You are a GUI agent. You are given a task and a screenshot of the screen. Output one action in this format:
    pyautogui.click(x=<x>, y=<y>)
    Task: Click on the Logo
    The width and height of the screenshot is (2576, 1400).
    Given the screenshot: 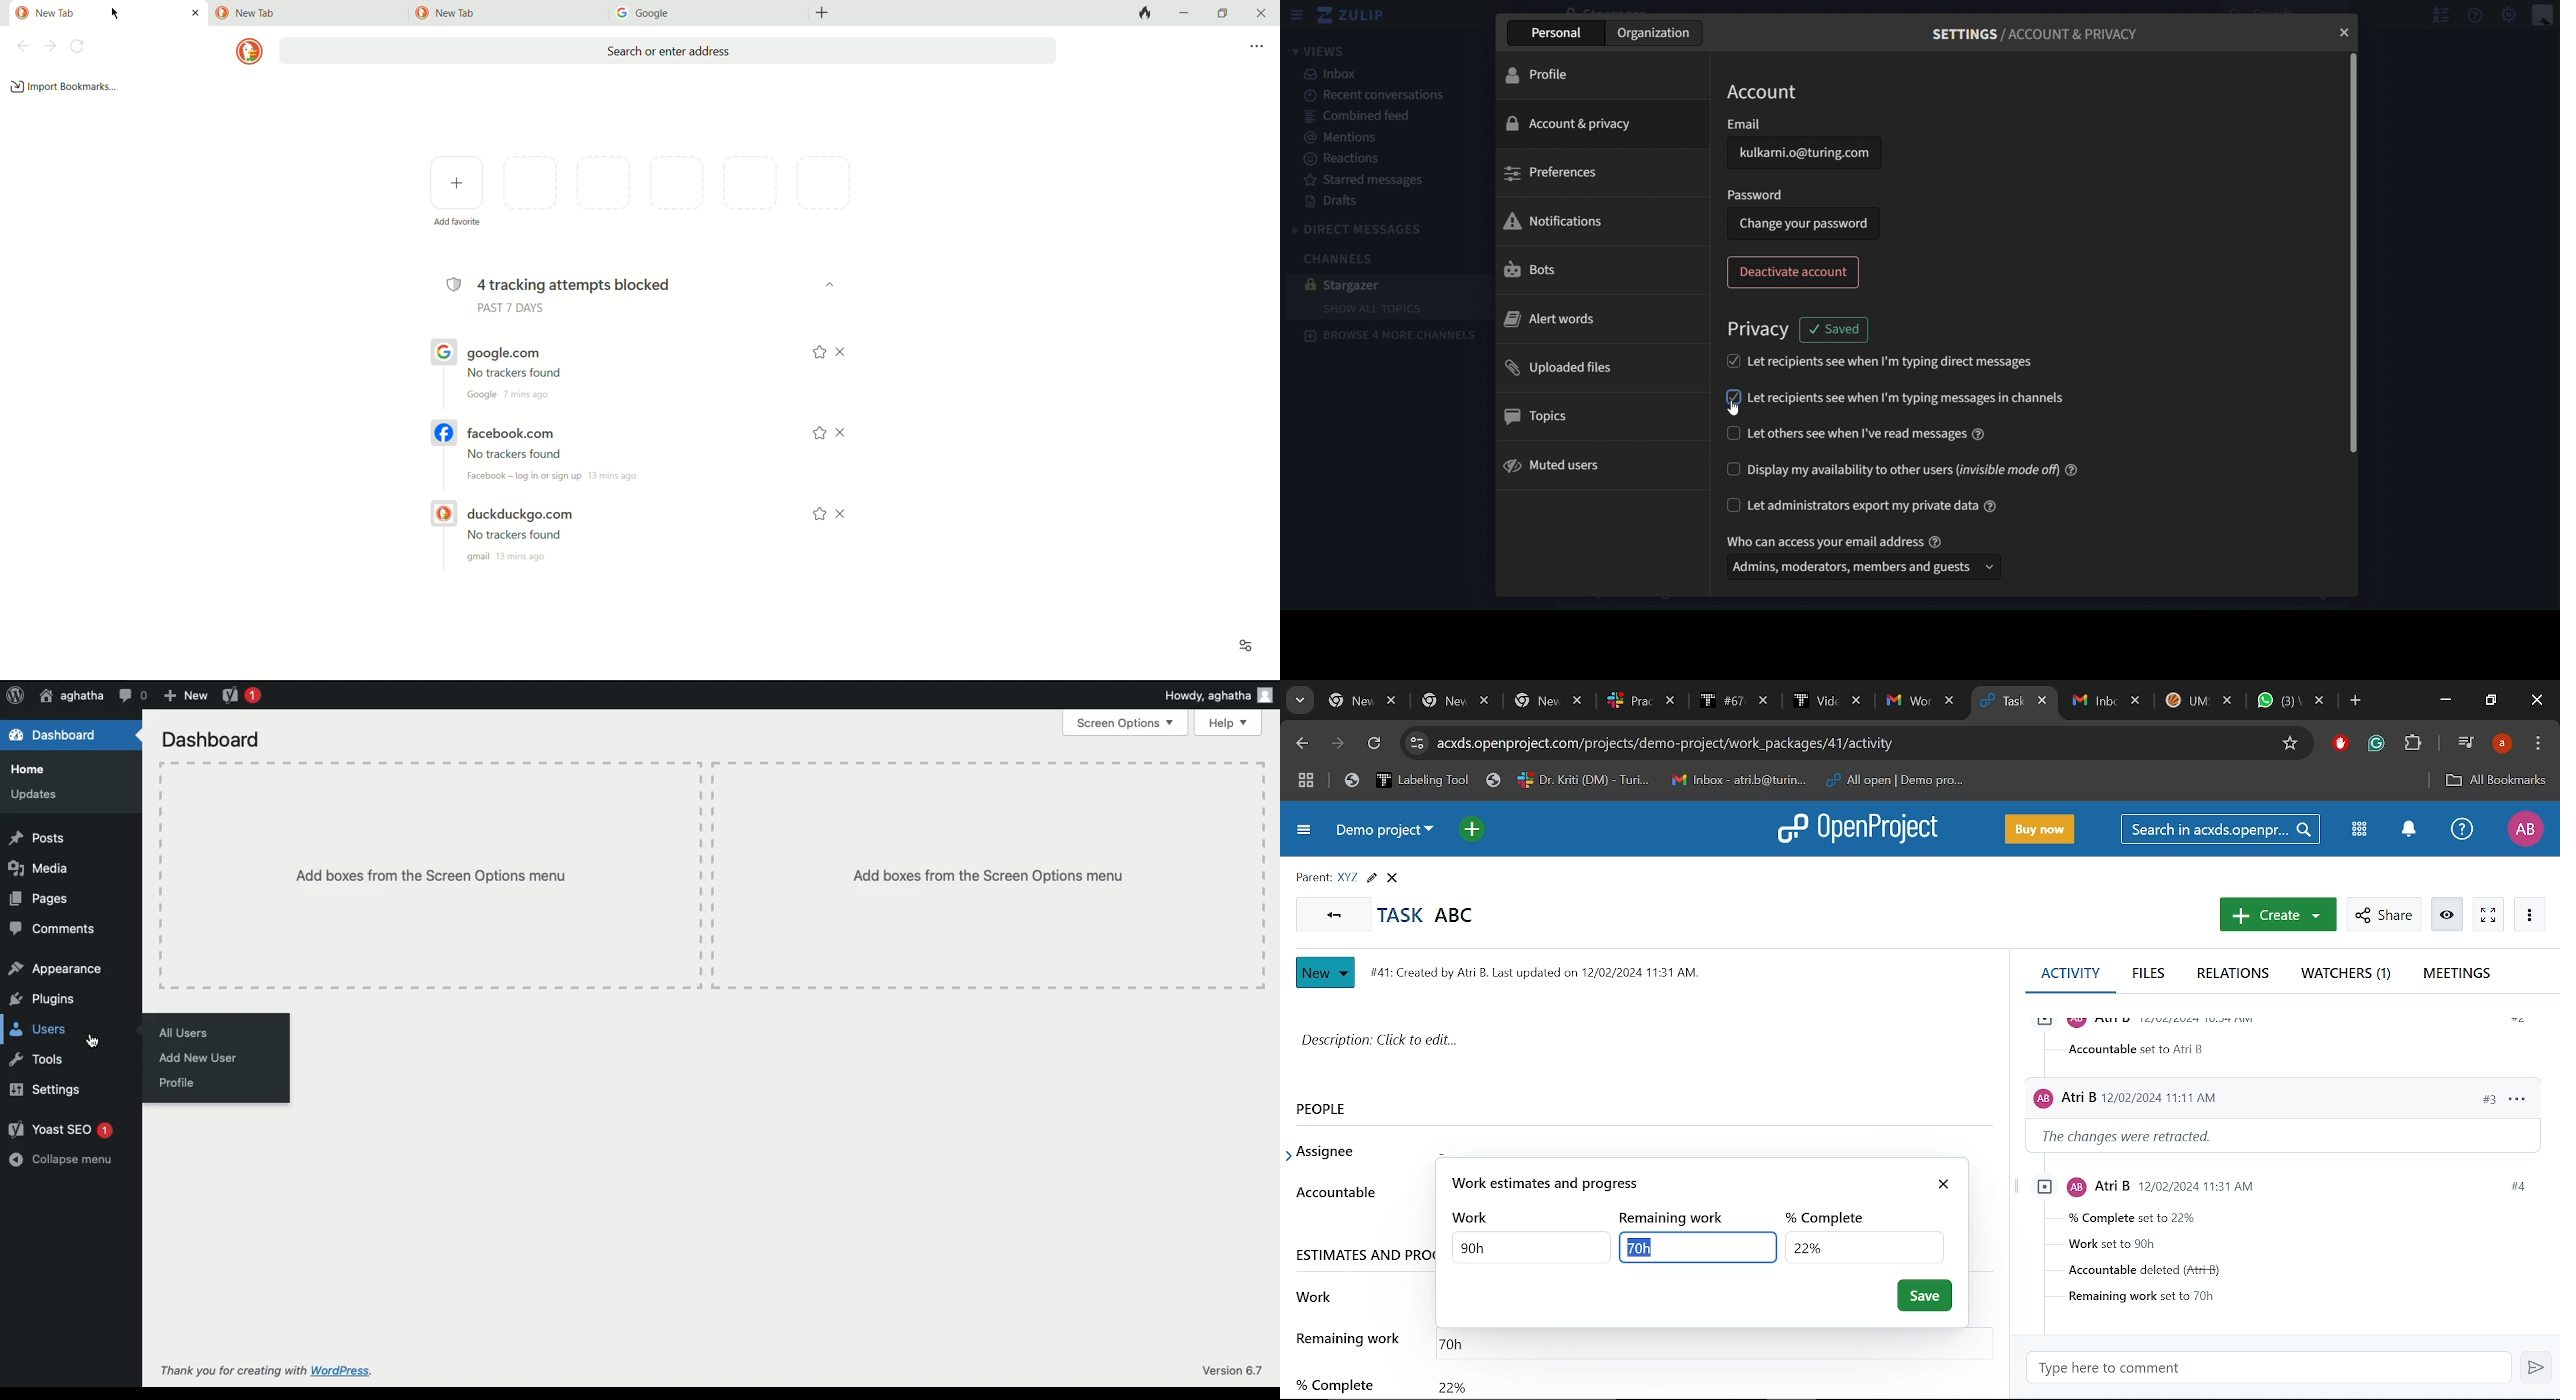 What is the action you would take?
    pyautogui.click(x=15, y=696)
    